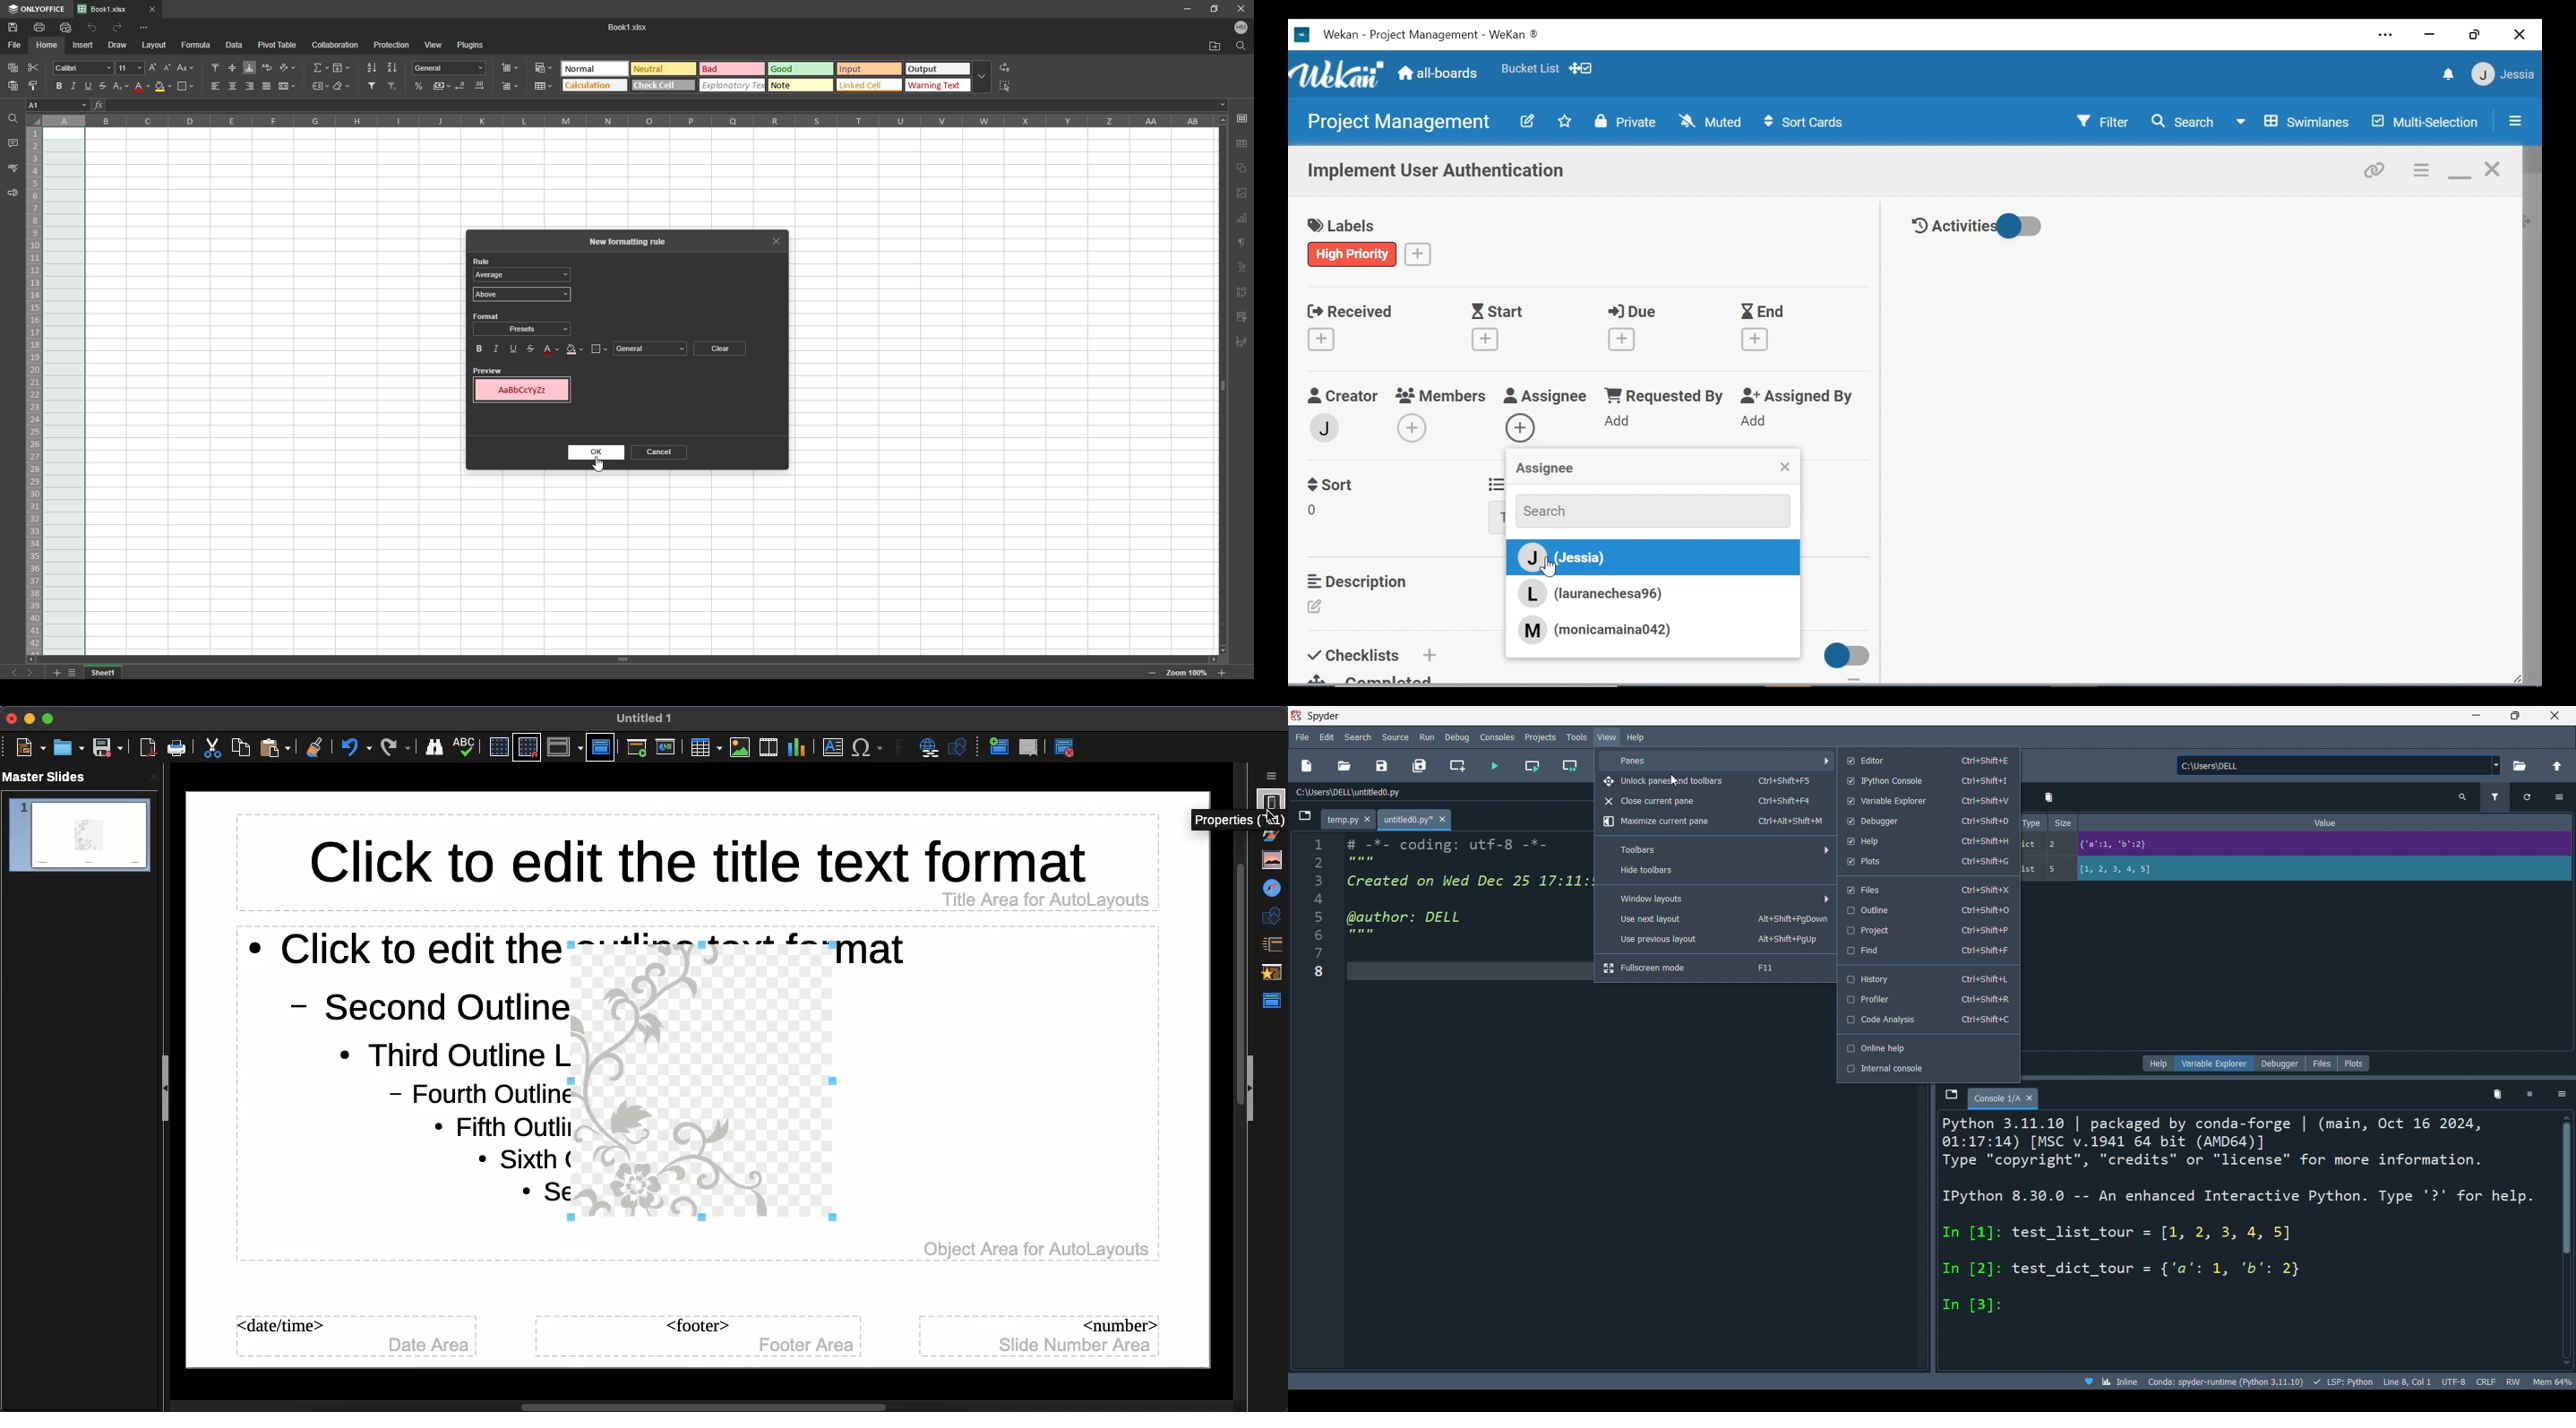 This screenshot has height=1428, width=2576. I want to click on Wekan - project management - wekan, so click(1450, 33).